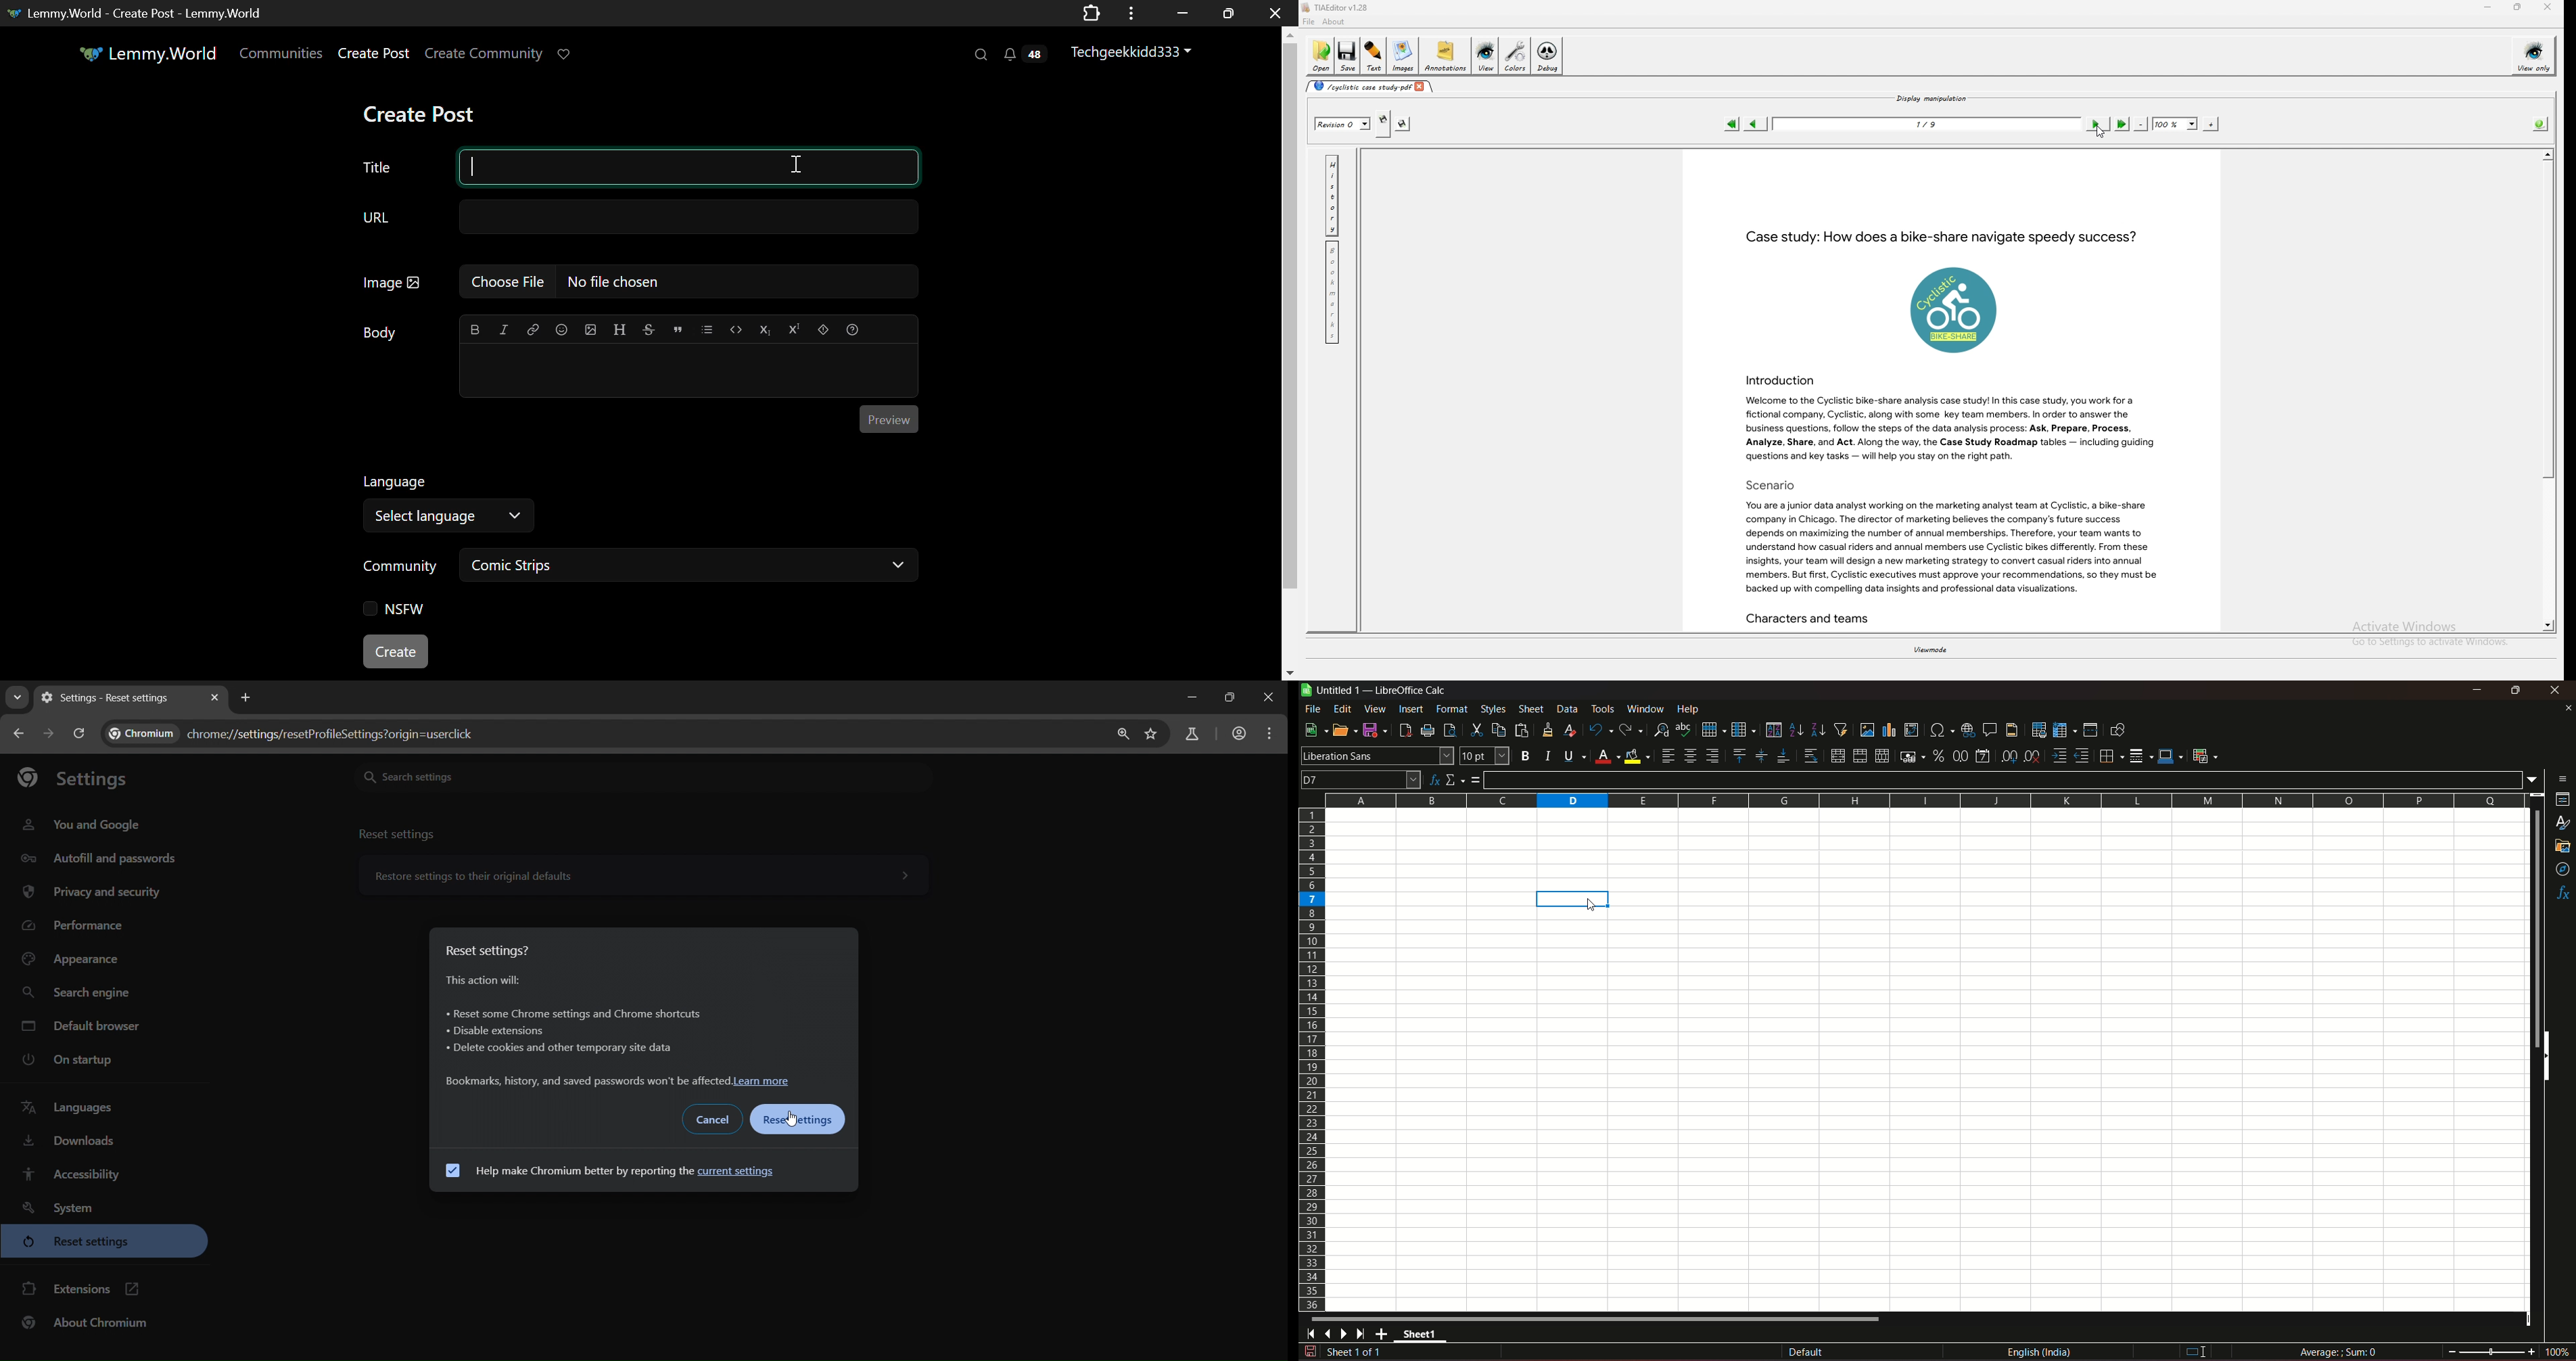 The width and height of the screenshot is (2576, 1372). I want to click on I beam cursor, so click(2197, 1352).